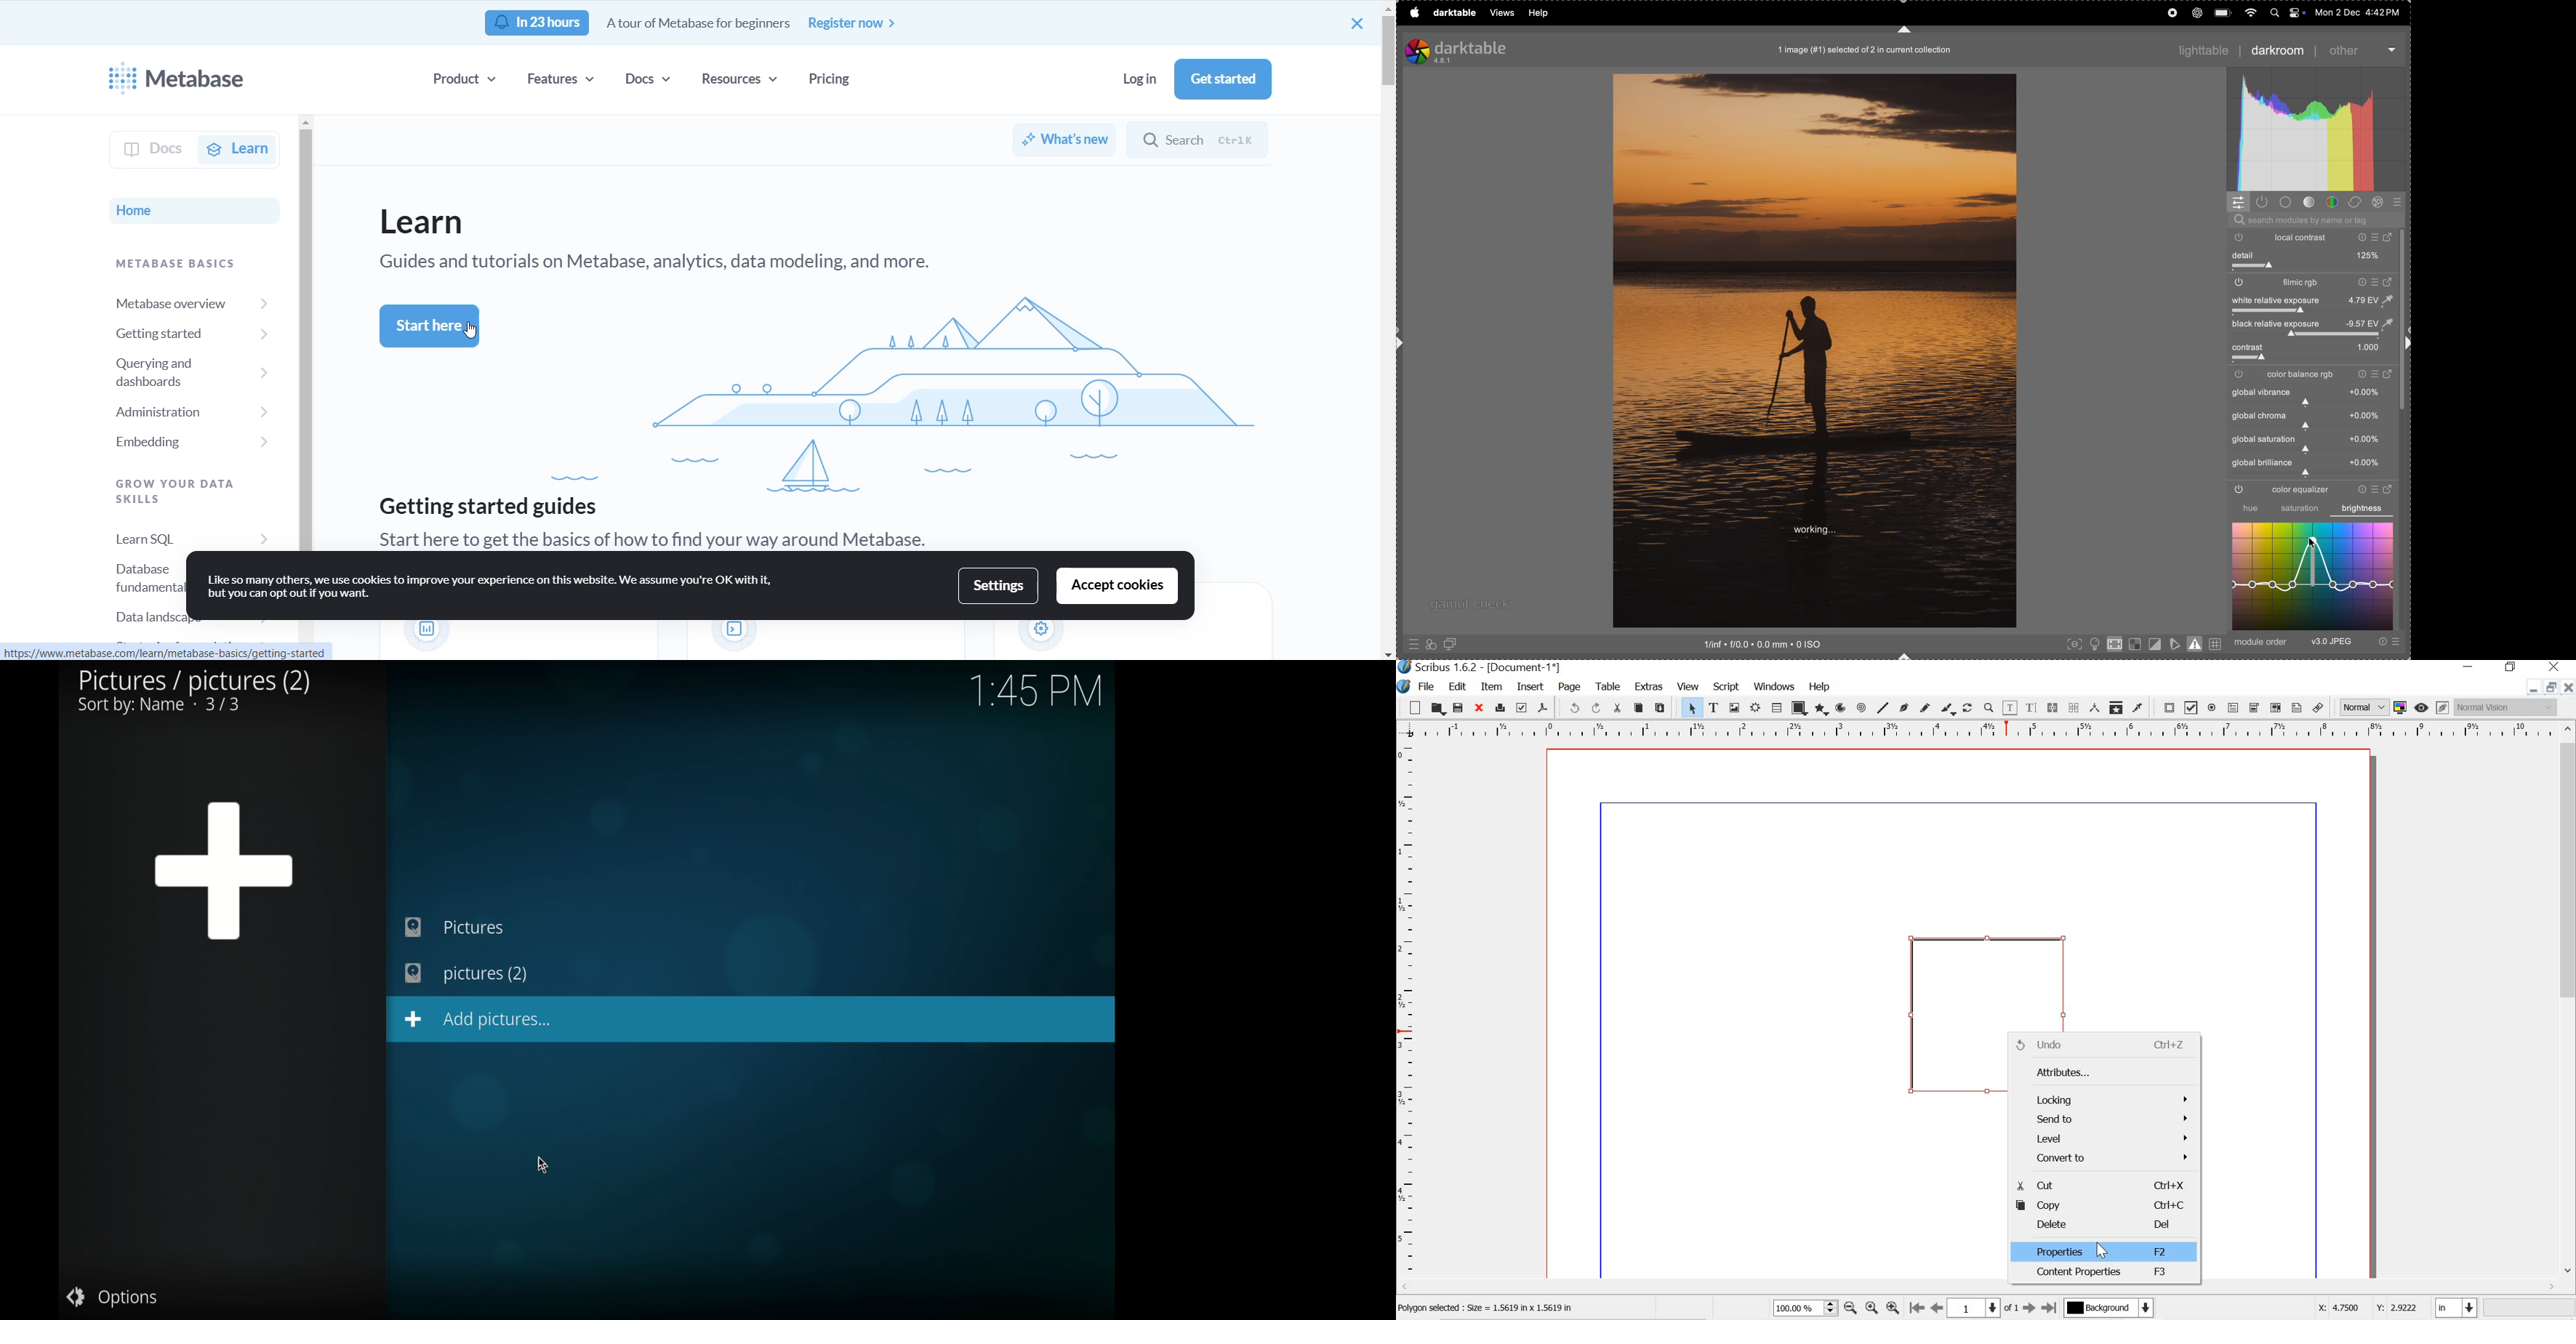  Describe the element at coordinates (2216, 642) in the screenshot. I see `grid` at that location.